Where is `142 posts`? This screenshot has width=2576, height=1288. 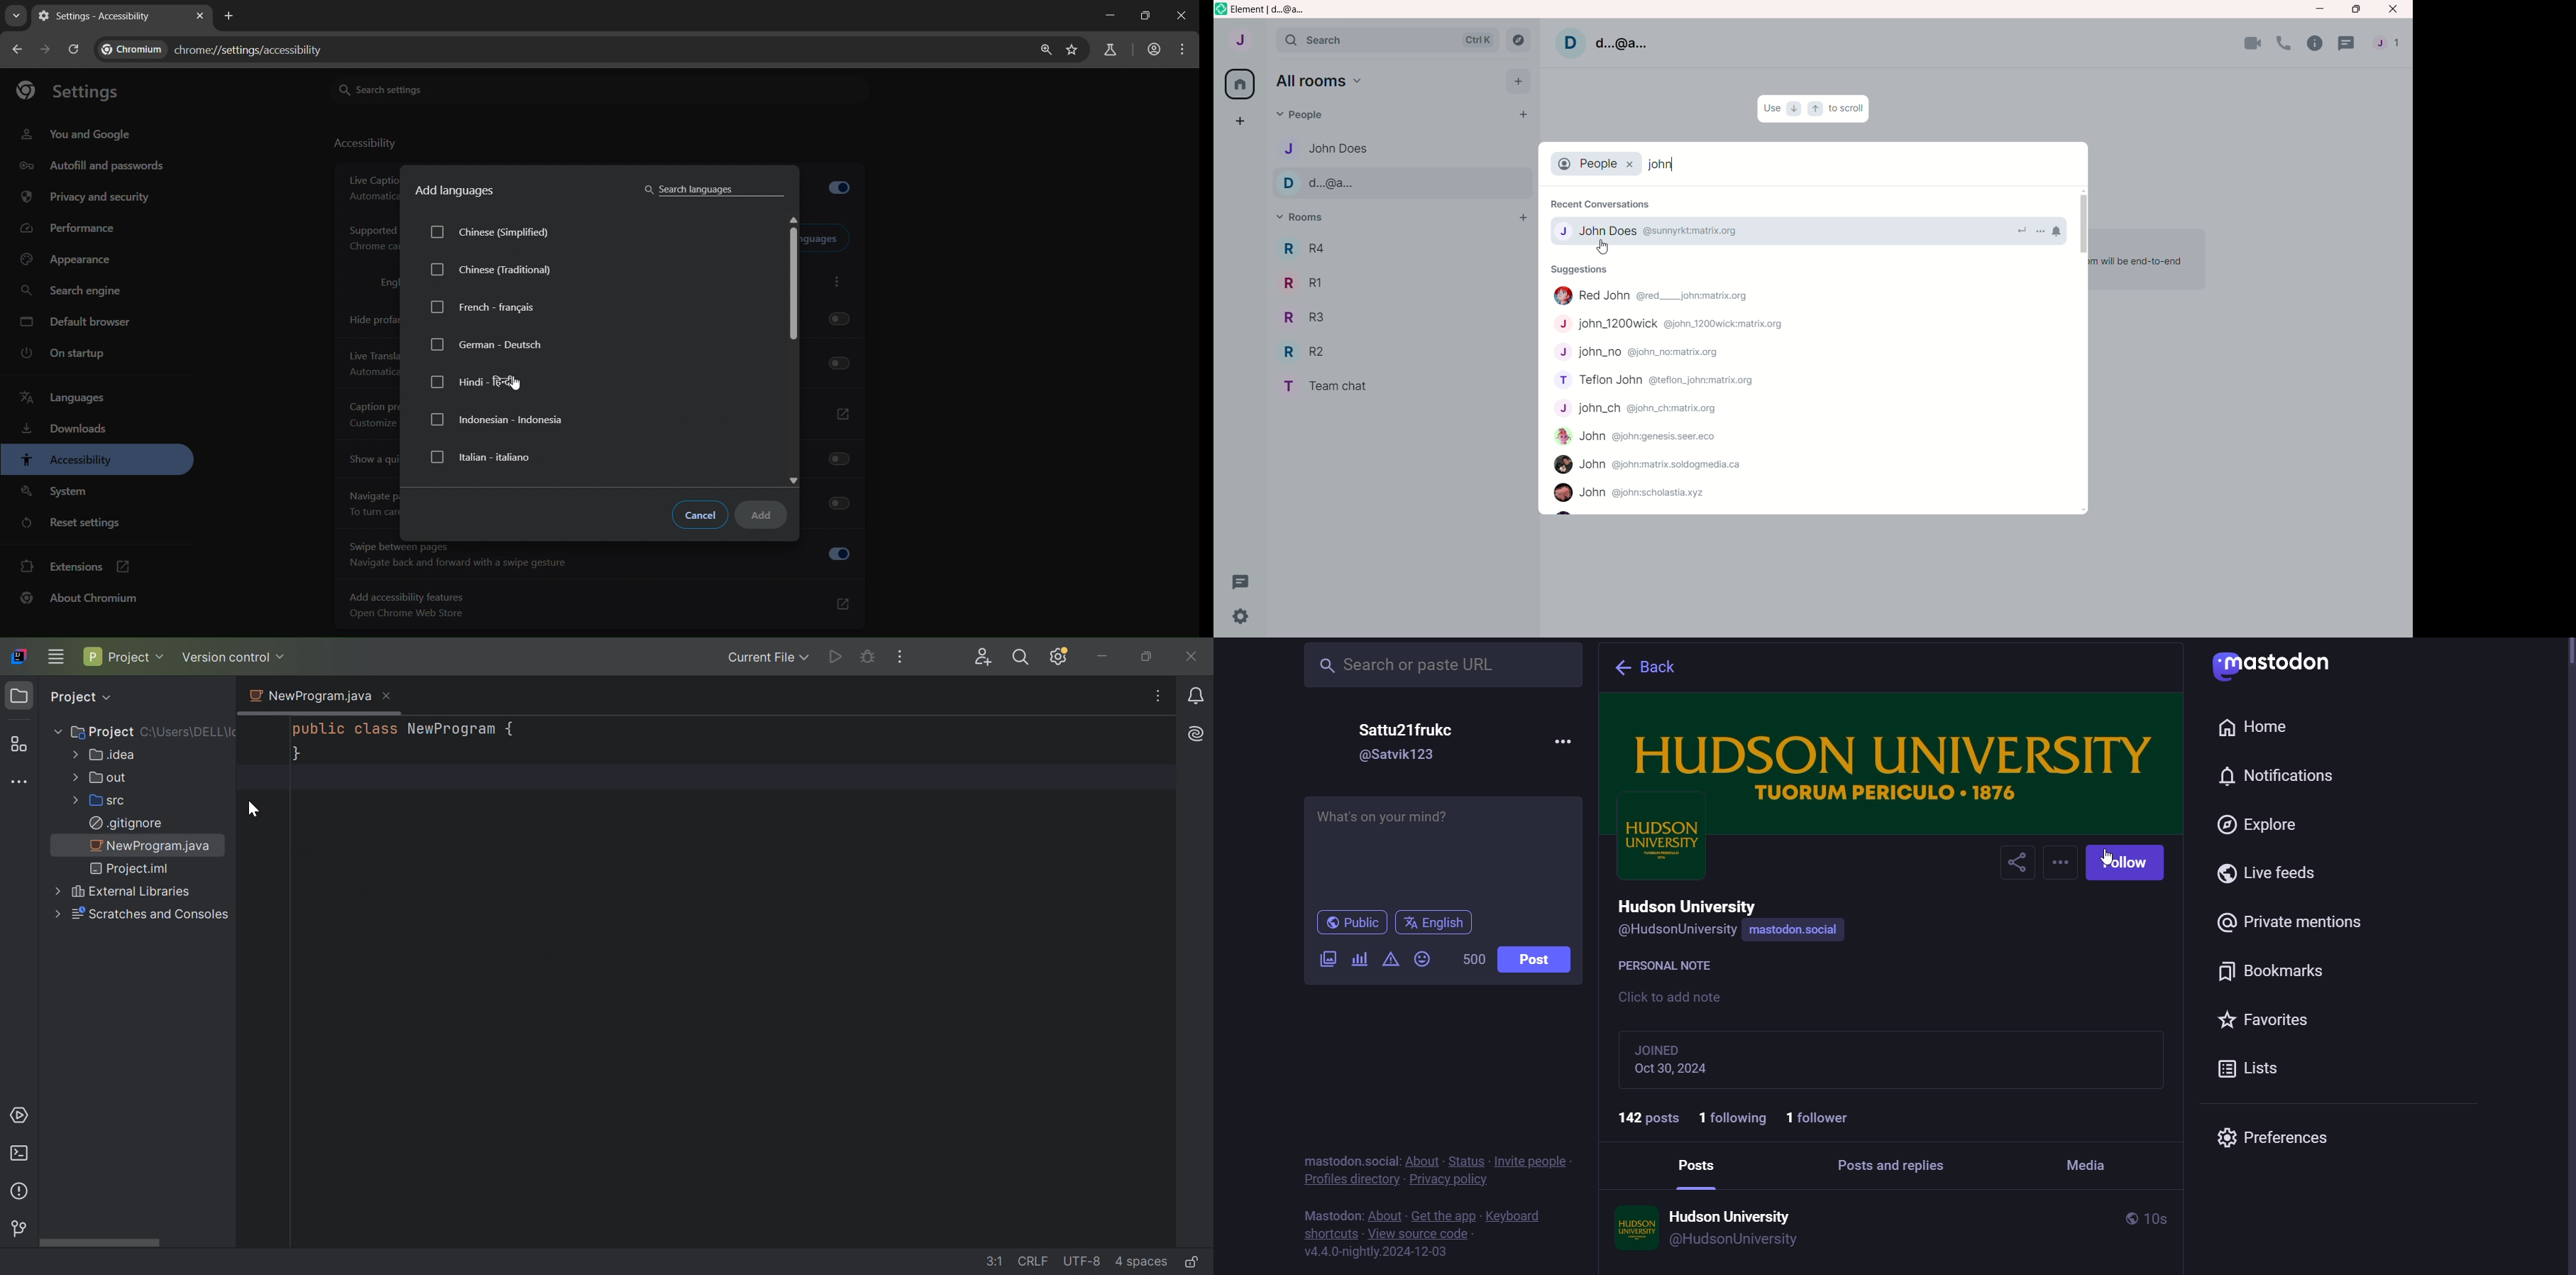
142 posts is located at coordinates (1642, 1117).